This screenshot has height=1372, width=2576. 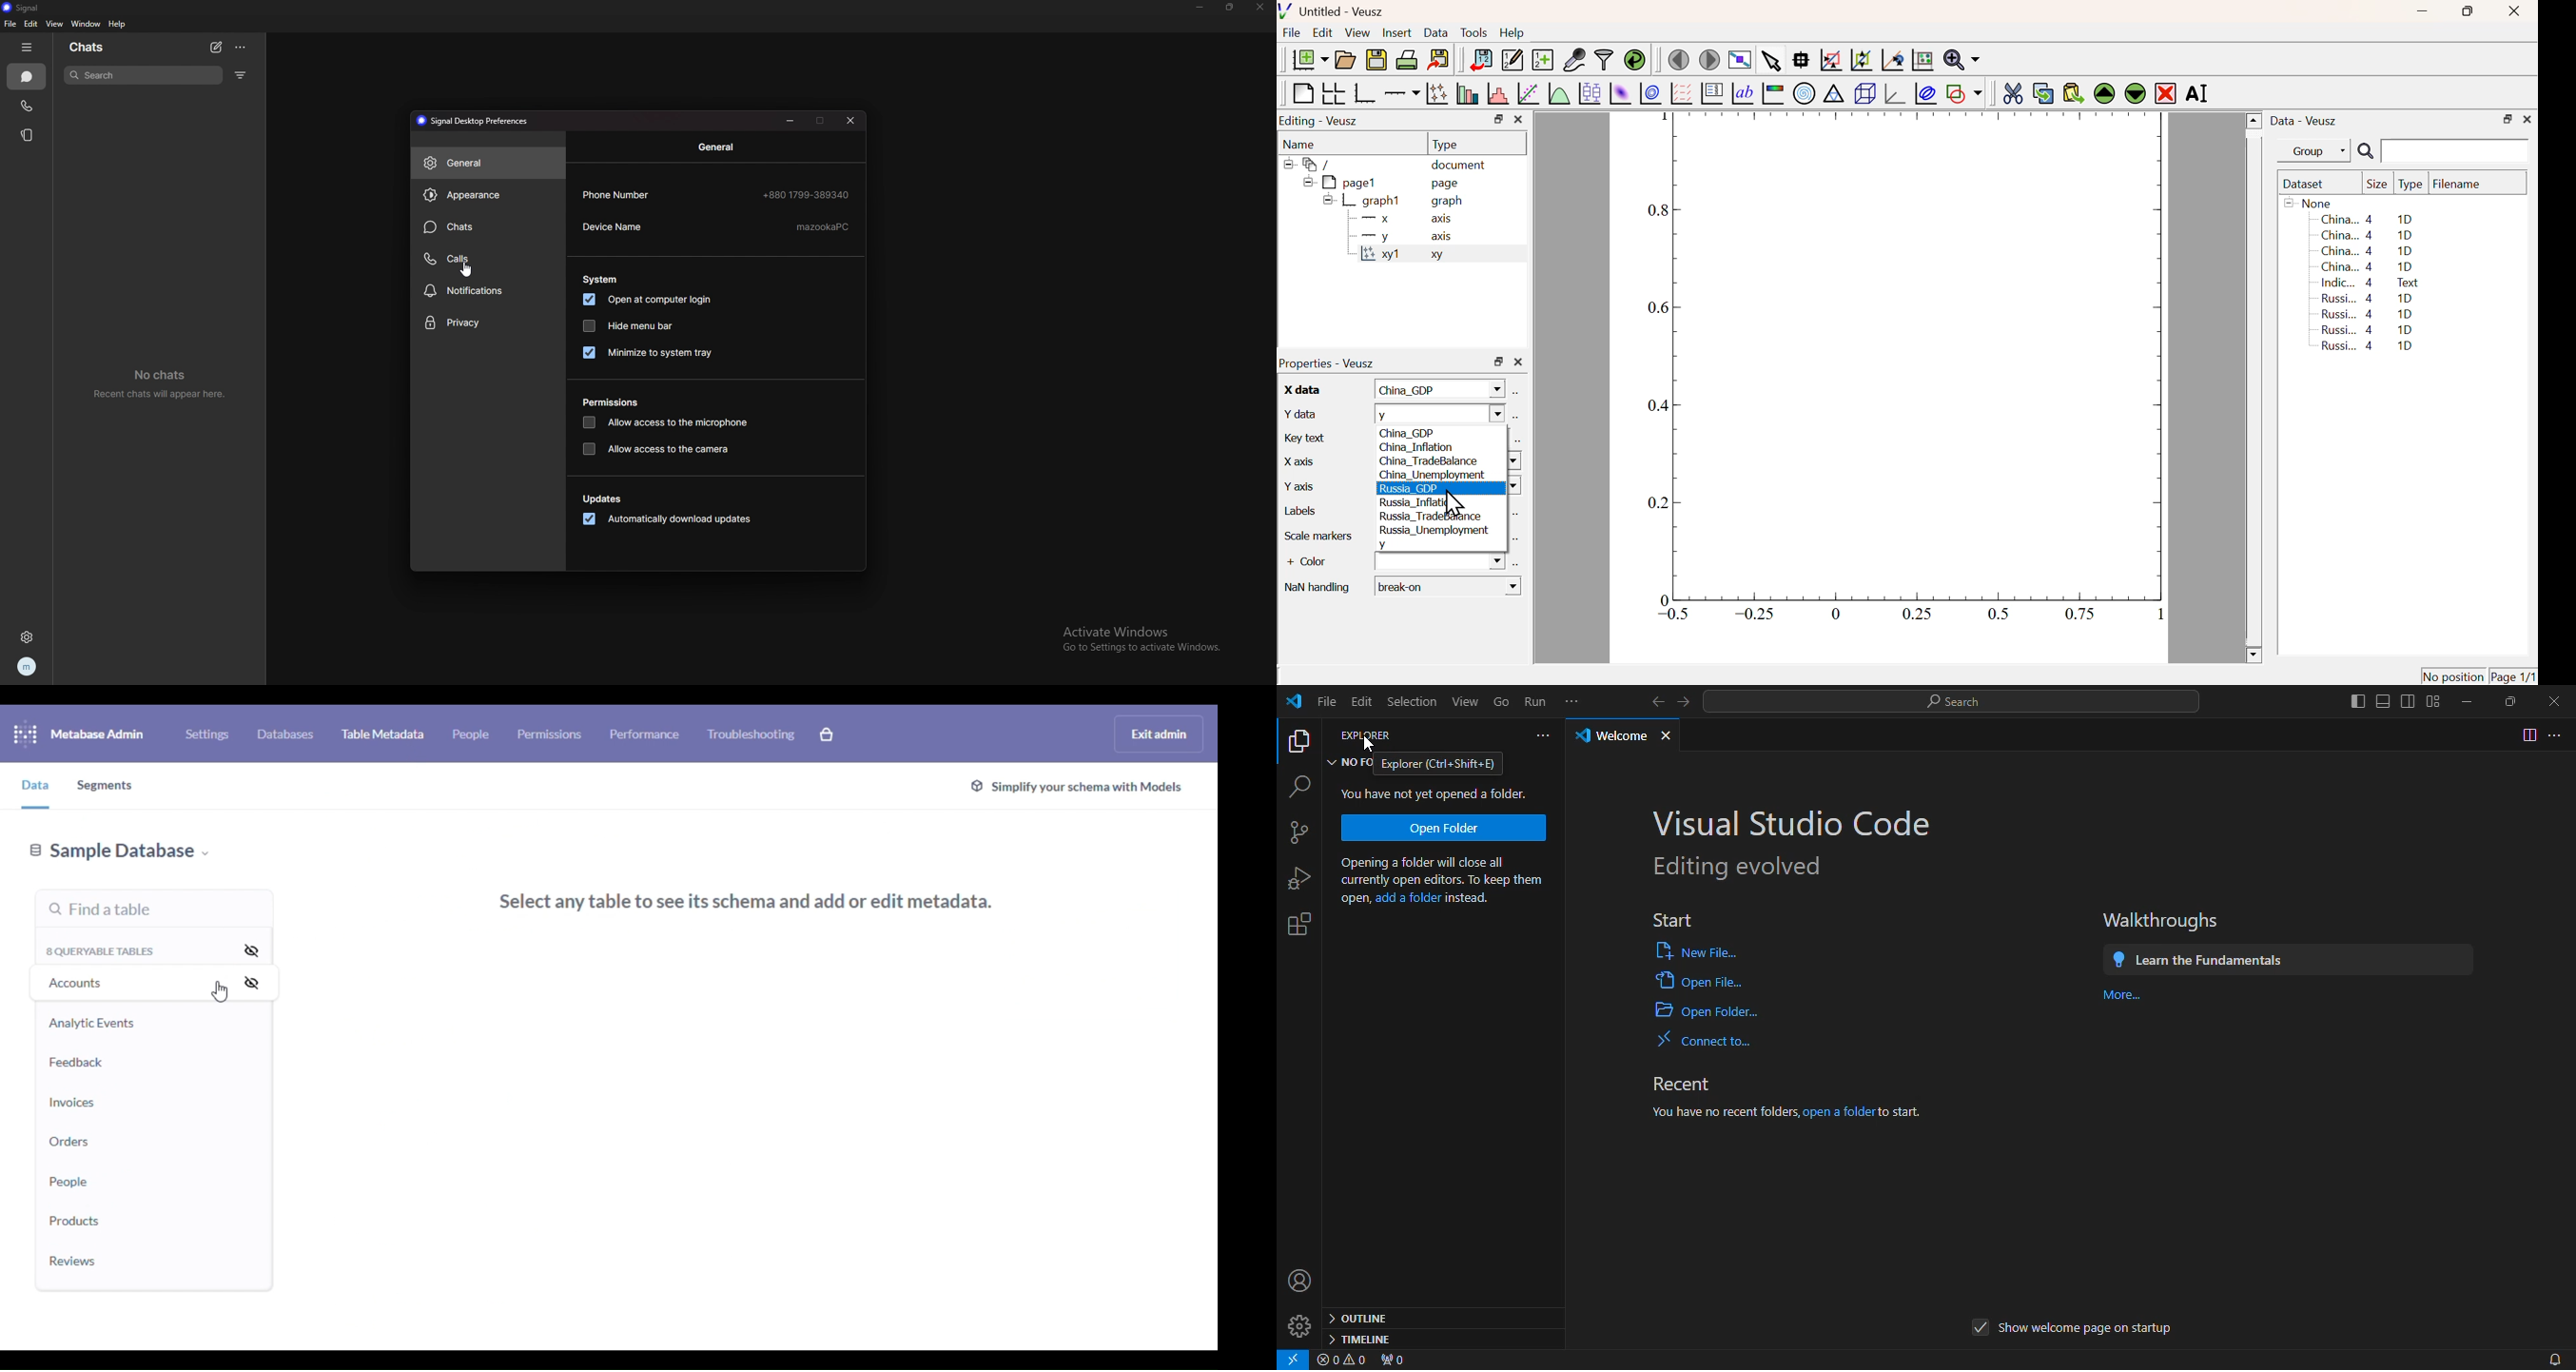 I want to click on Edit, so click(x=1364, y=701).